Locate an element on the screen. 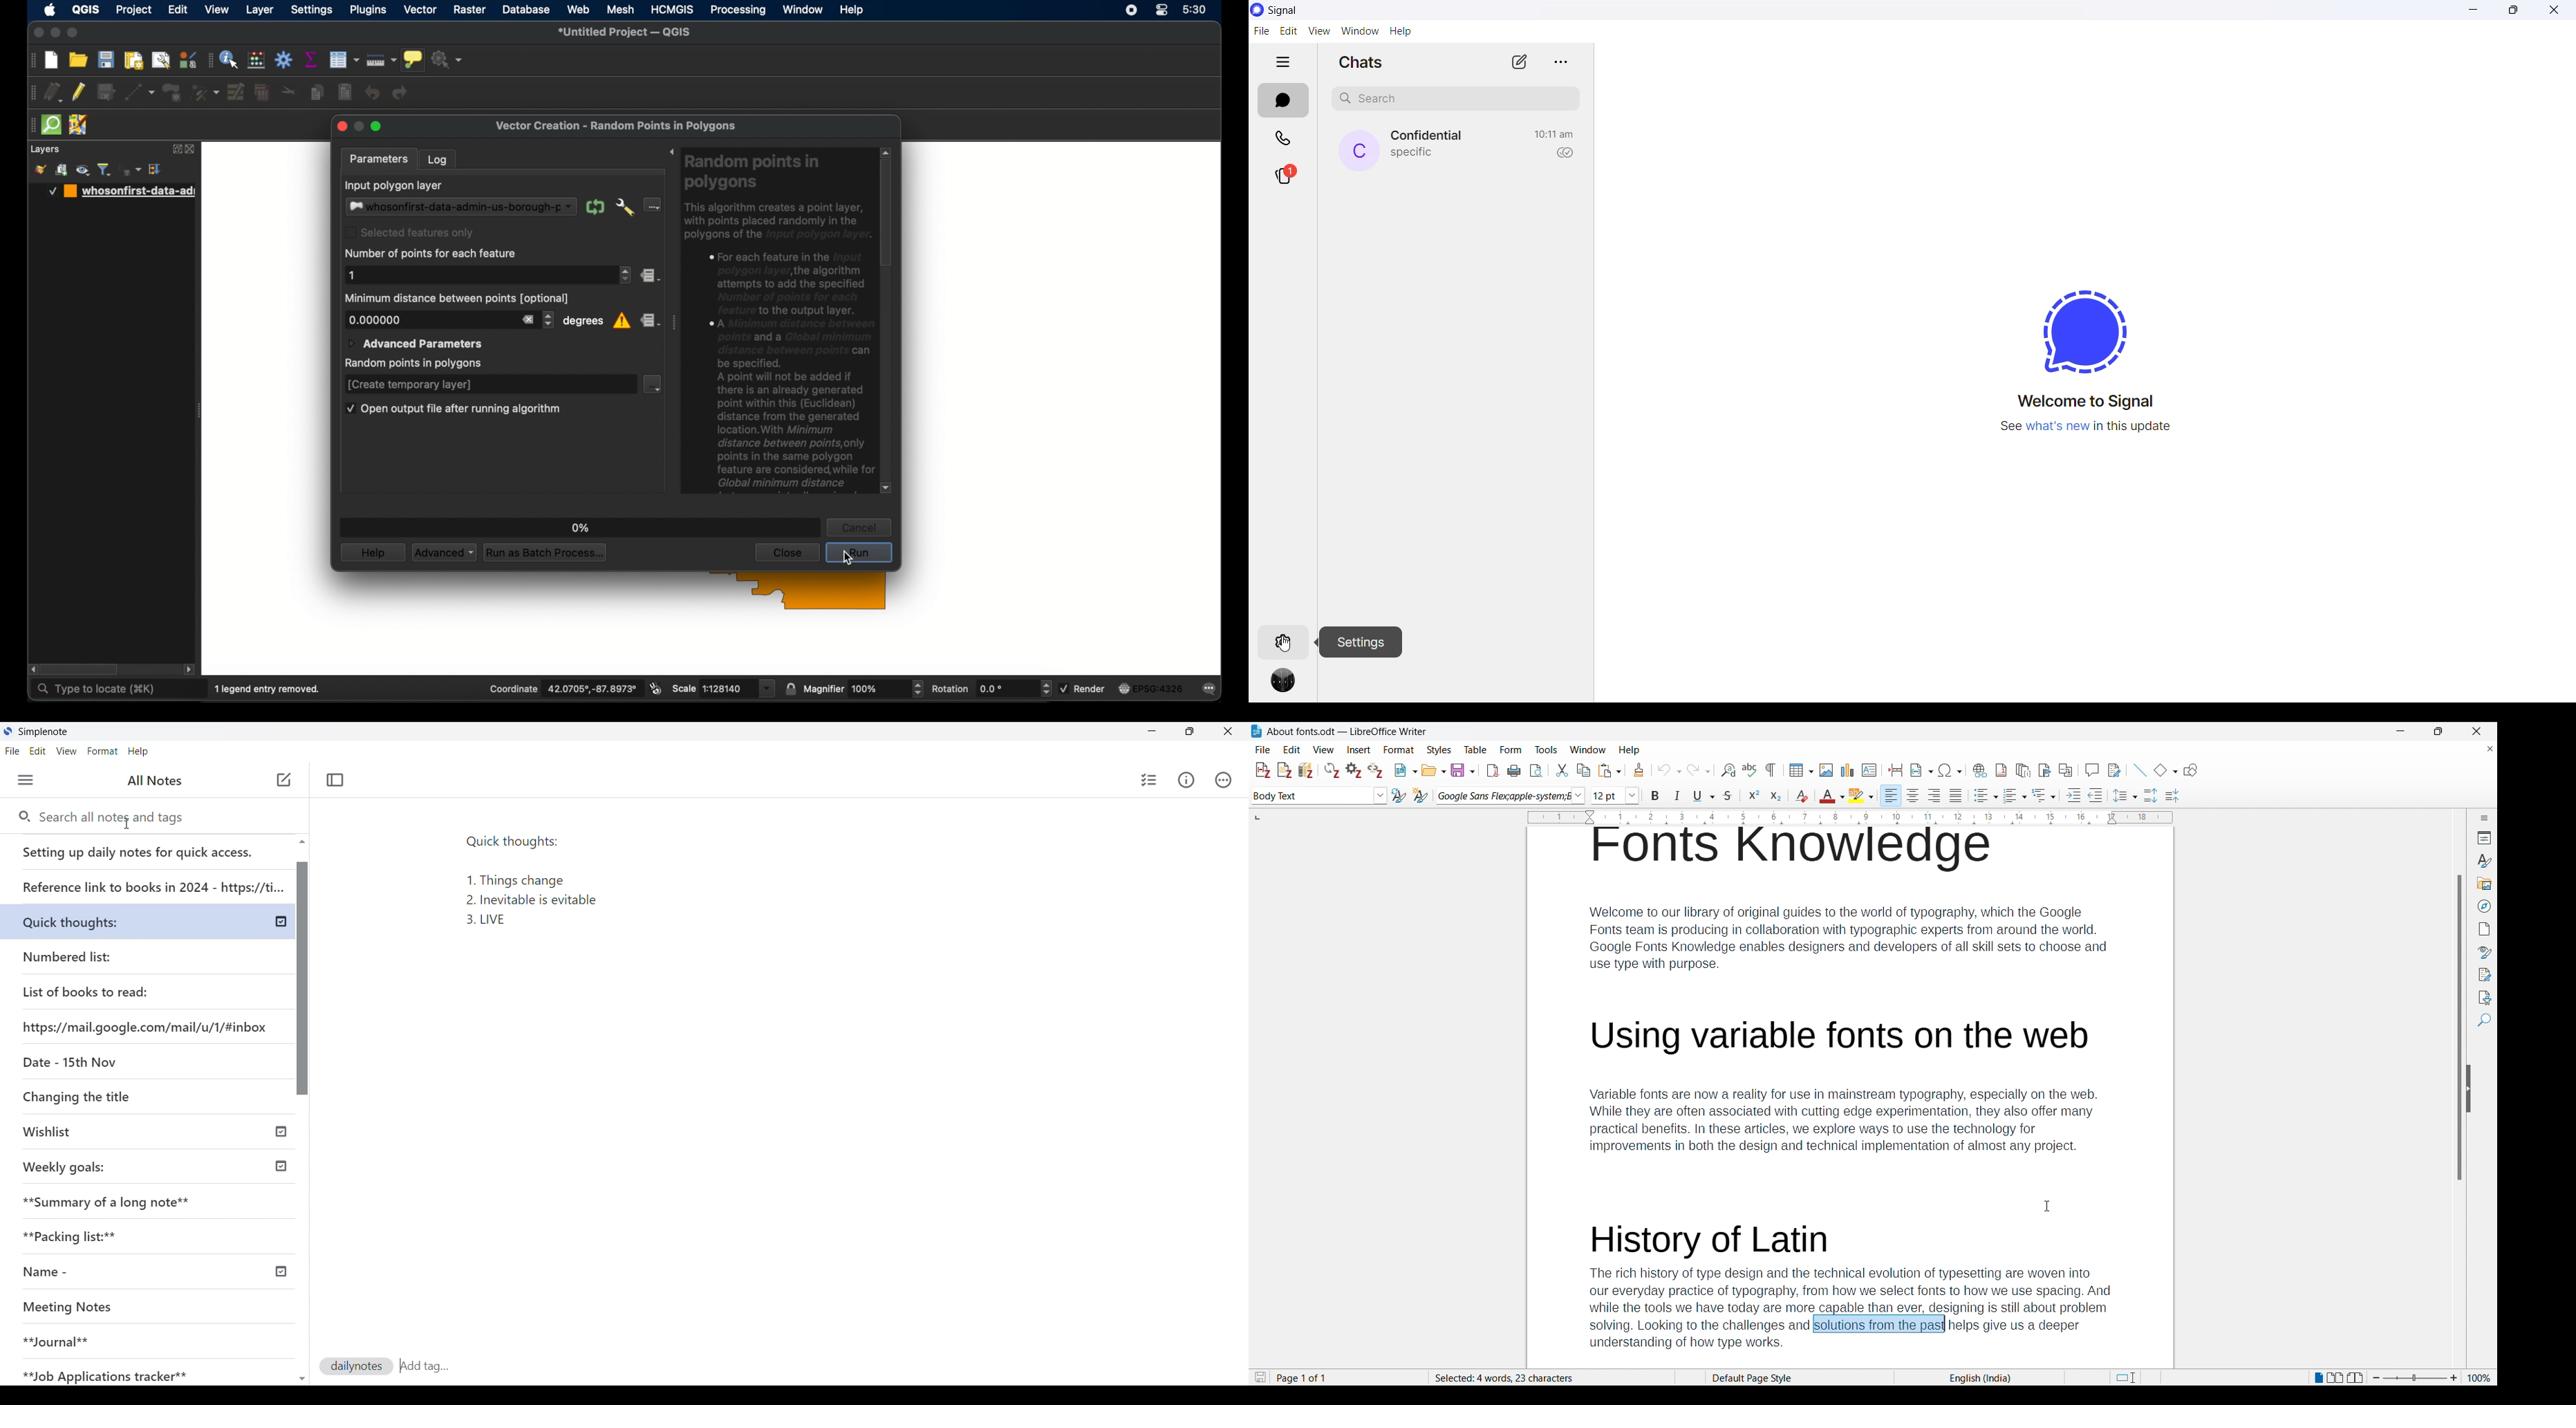  Insert page break  is located at coordinates (1896, 770).